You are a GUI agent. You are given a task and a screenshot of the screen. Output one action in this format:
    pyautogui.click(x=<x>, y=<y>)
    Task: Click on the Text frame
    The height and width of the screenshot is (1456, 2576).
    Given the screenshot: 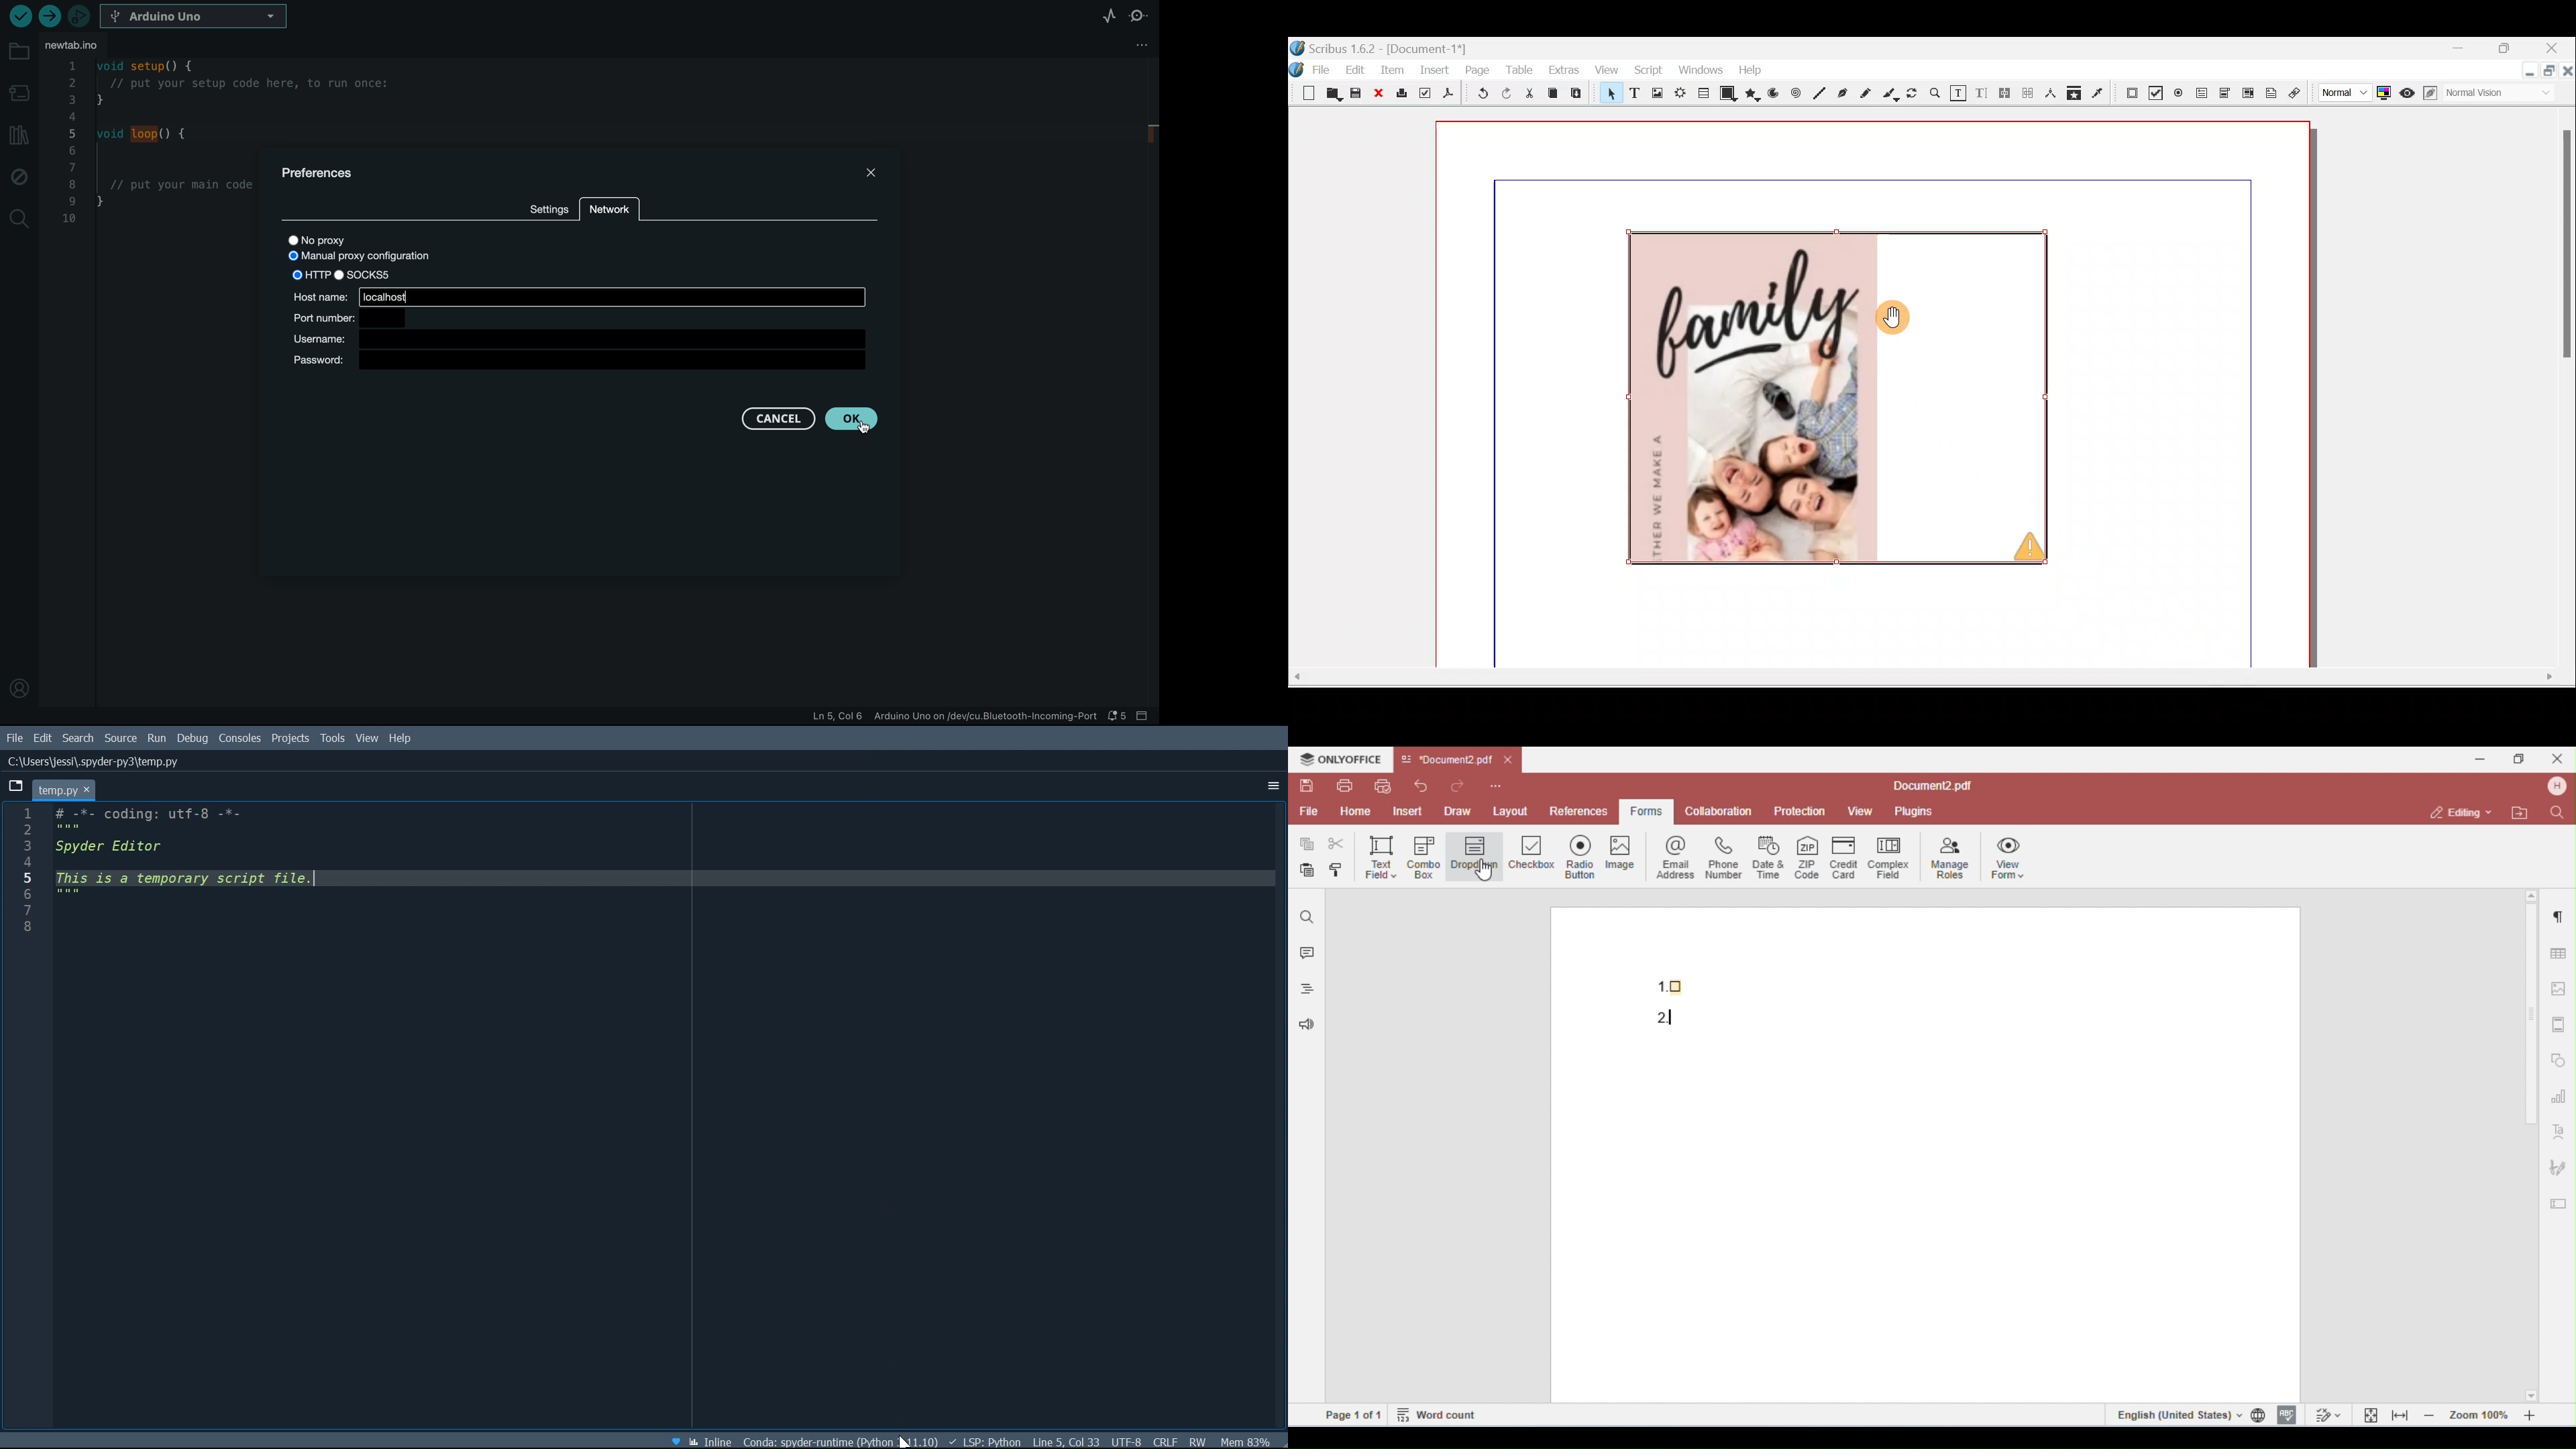 What is the action you would take?
    pyautogui.click(x=1633, y=94)
    